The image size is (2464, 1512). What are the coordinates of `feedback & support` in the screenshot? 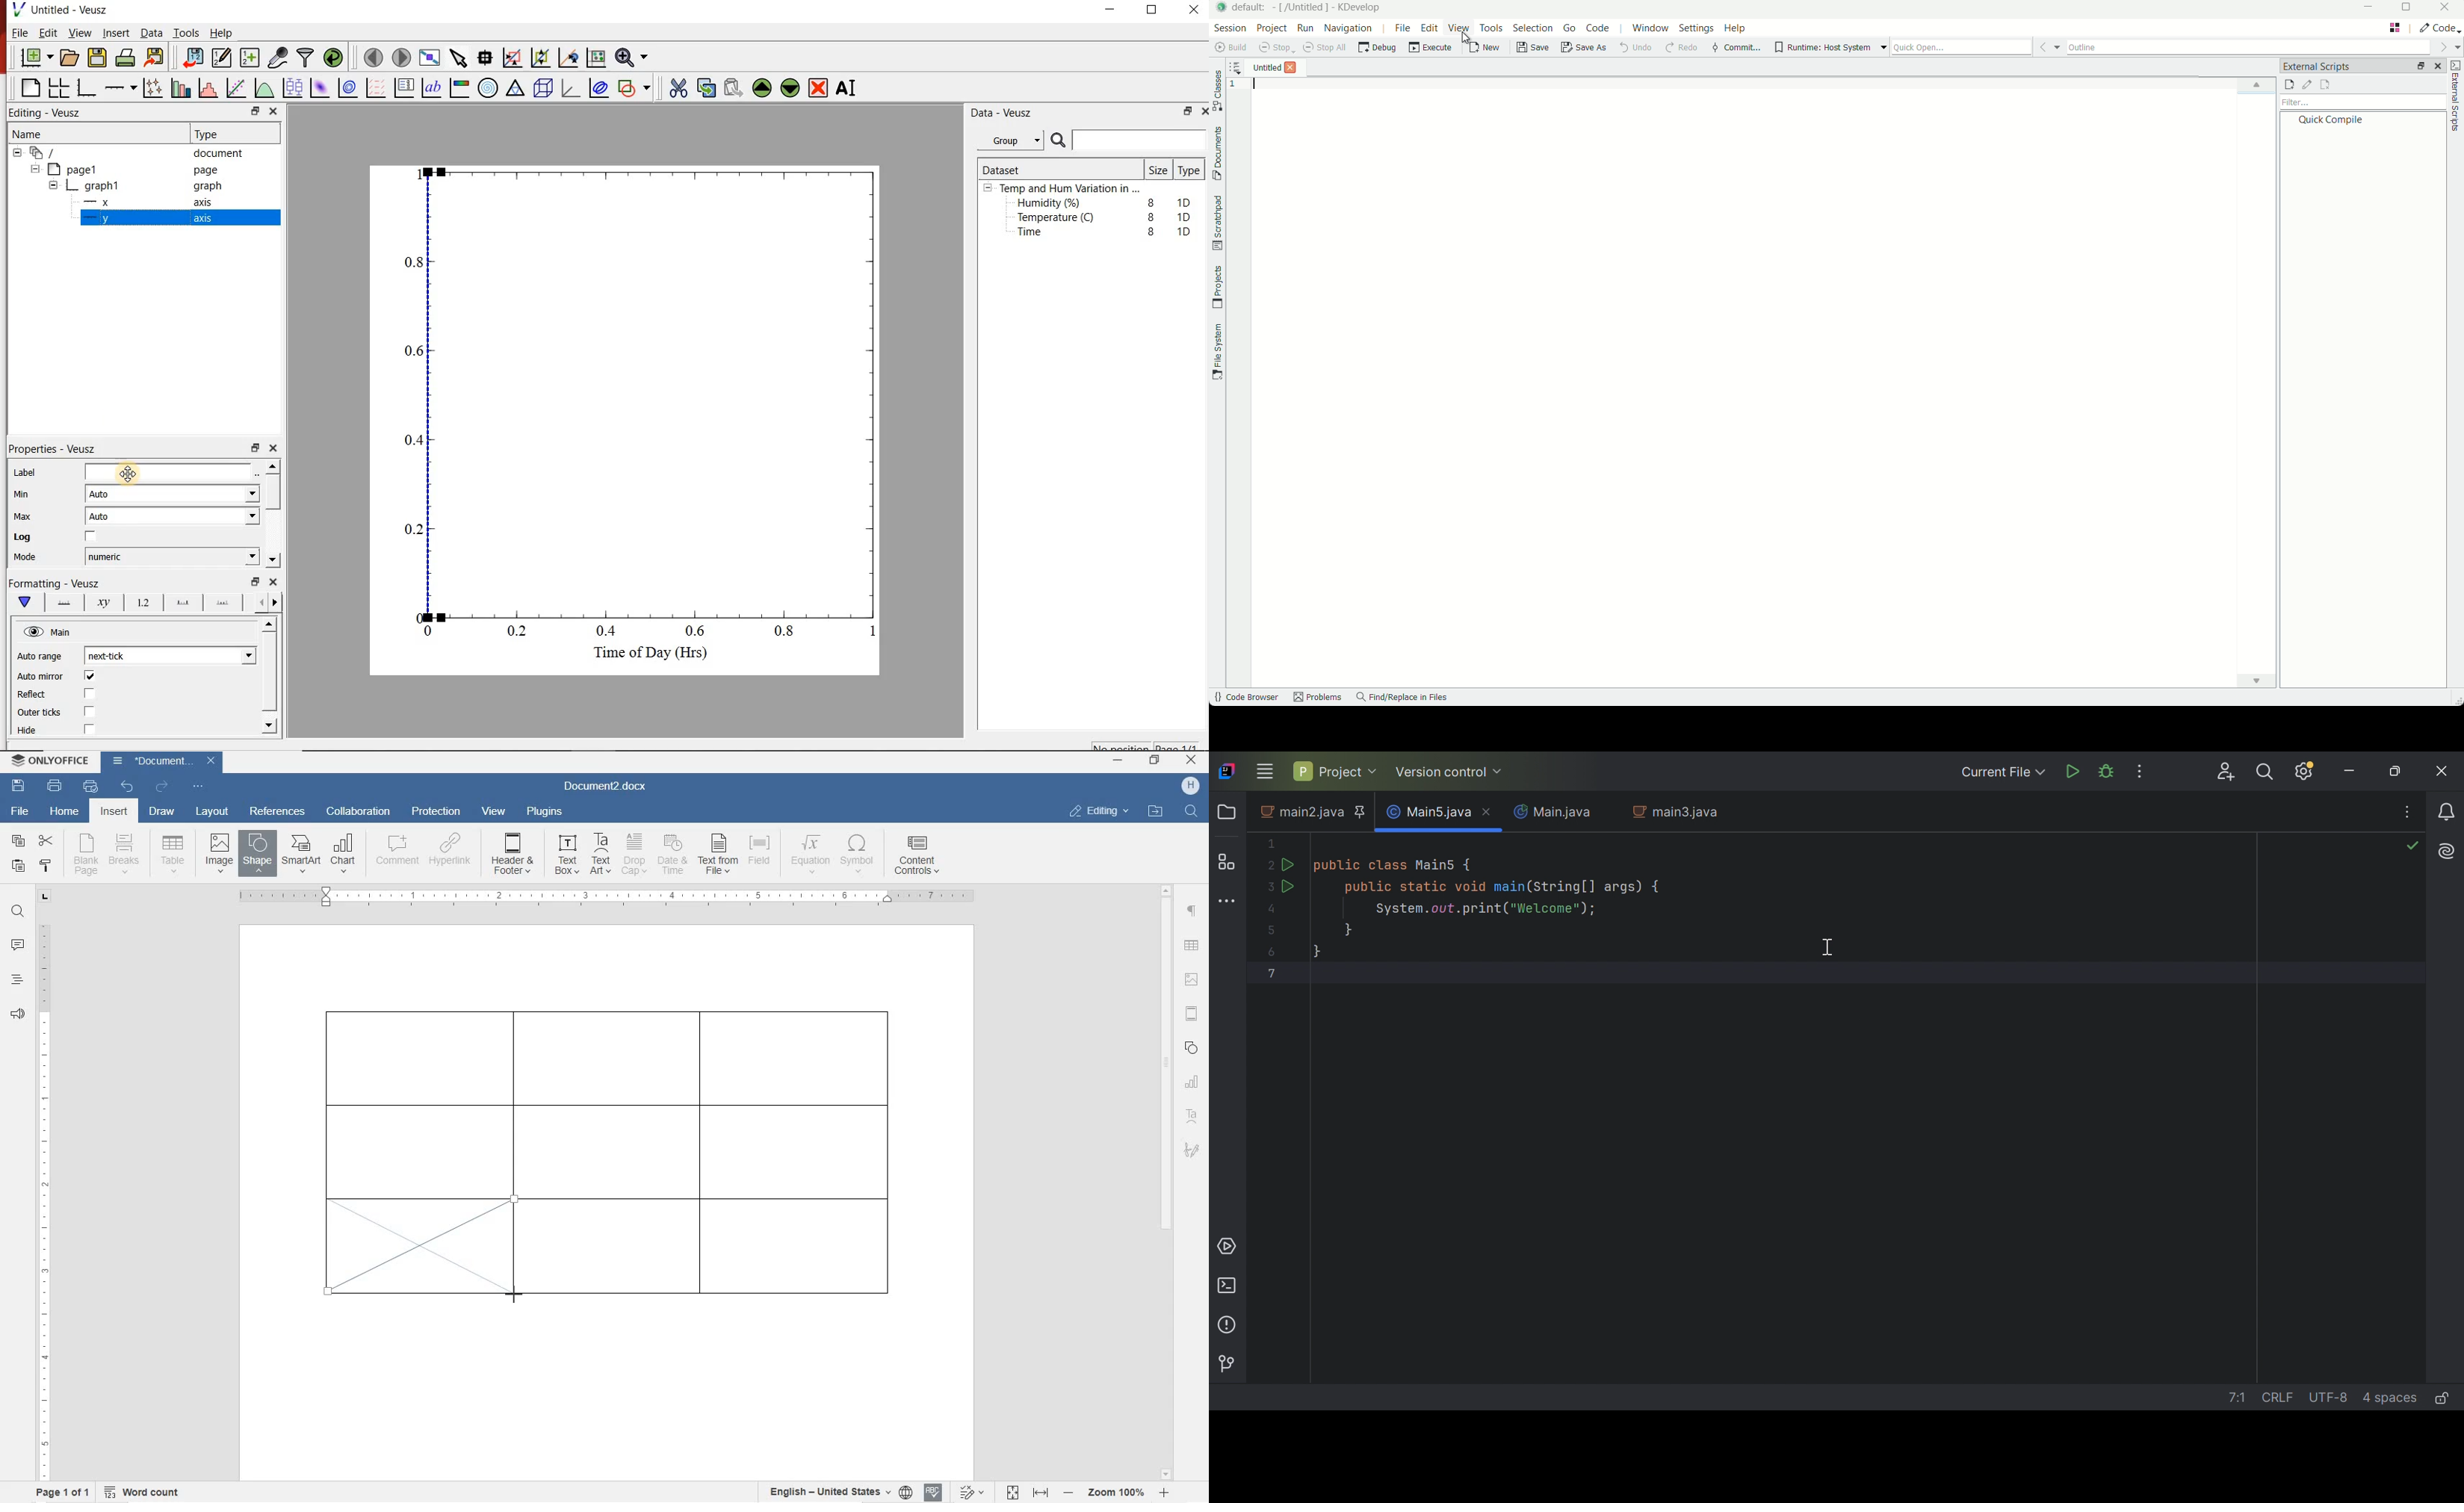 It's located at (17, 1016).